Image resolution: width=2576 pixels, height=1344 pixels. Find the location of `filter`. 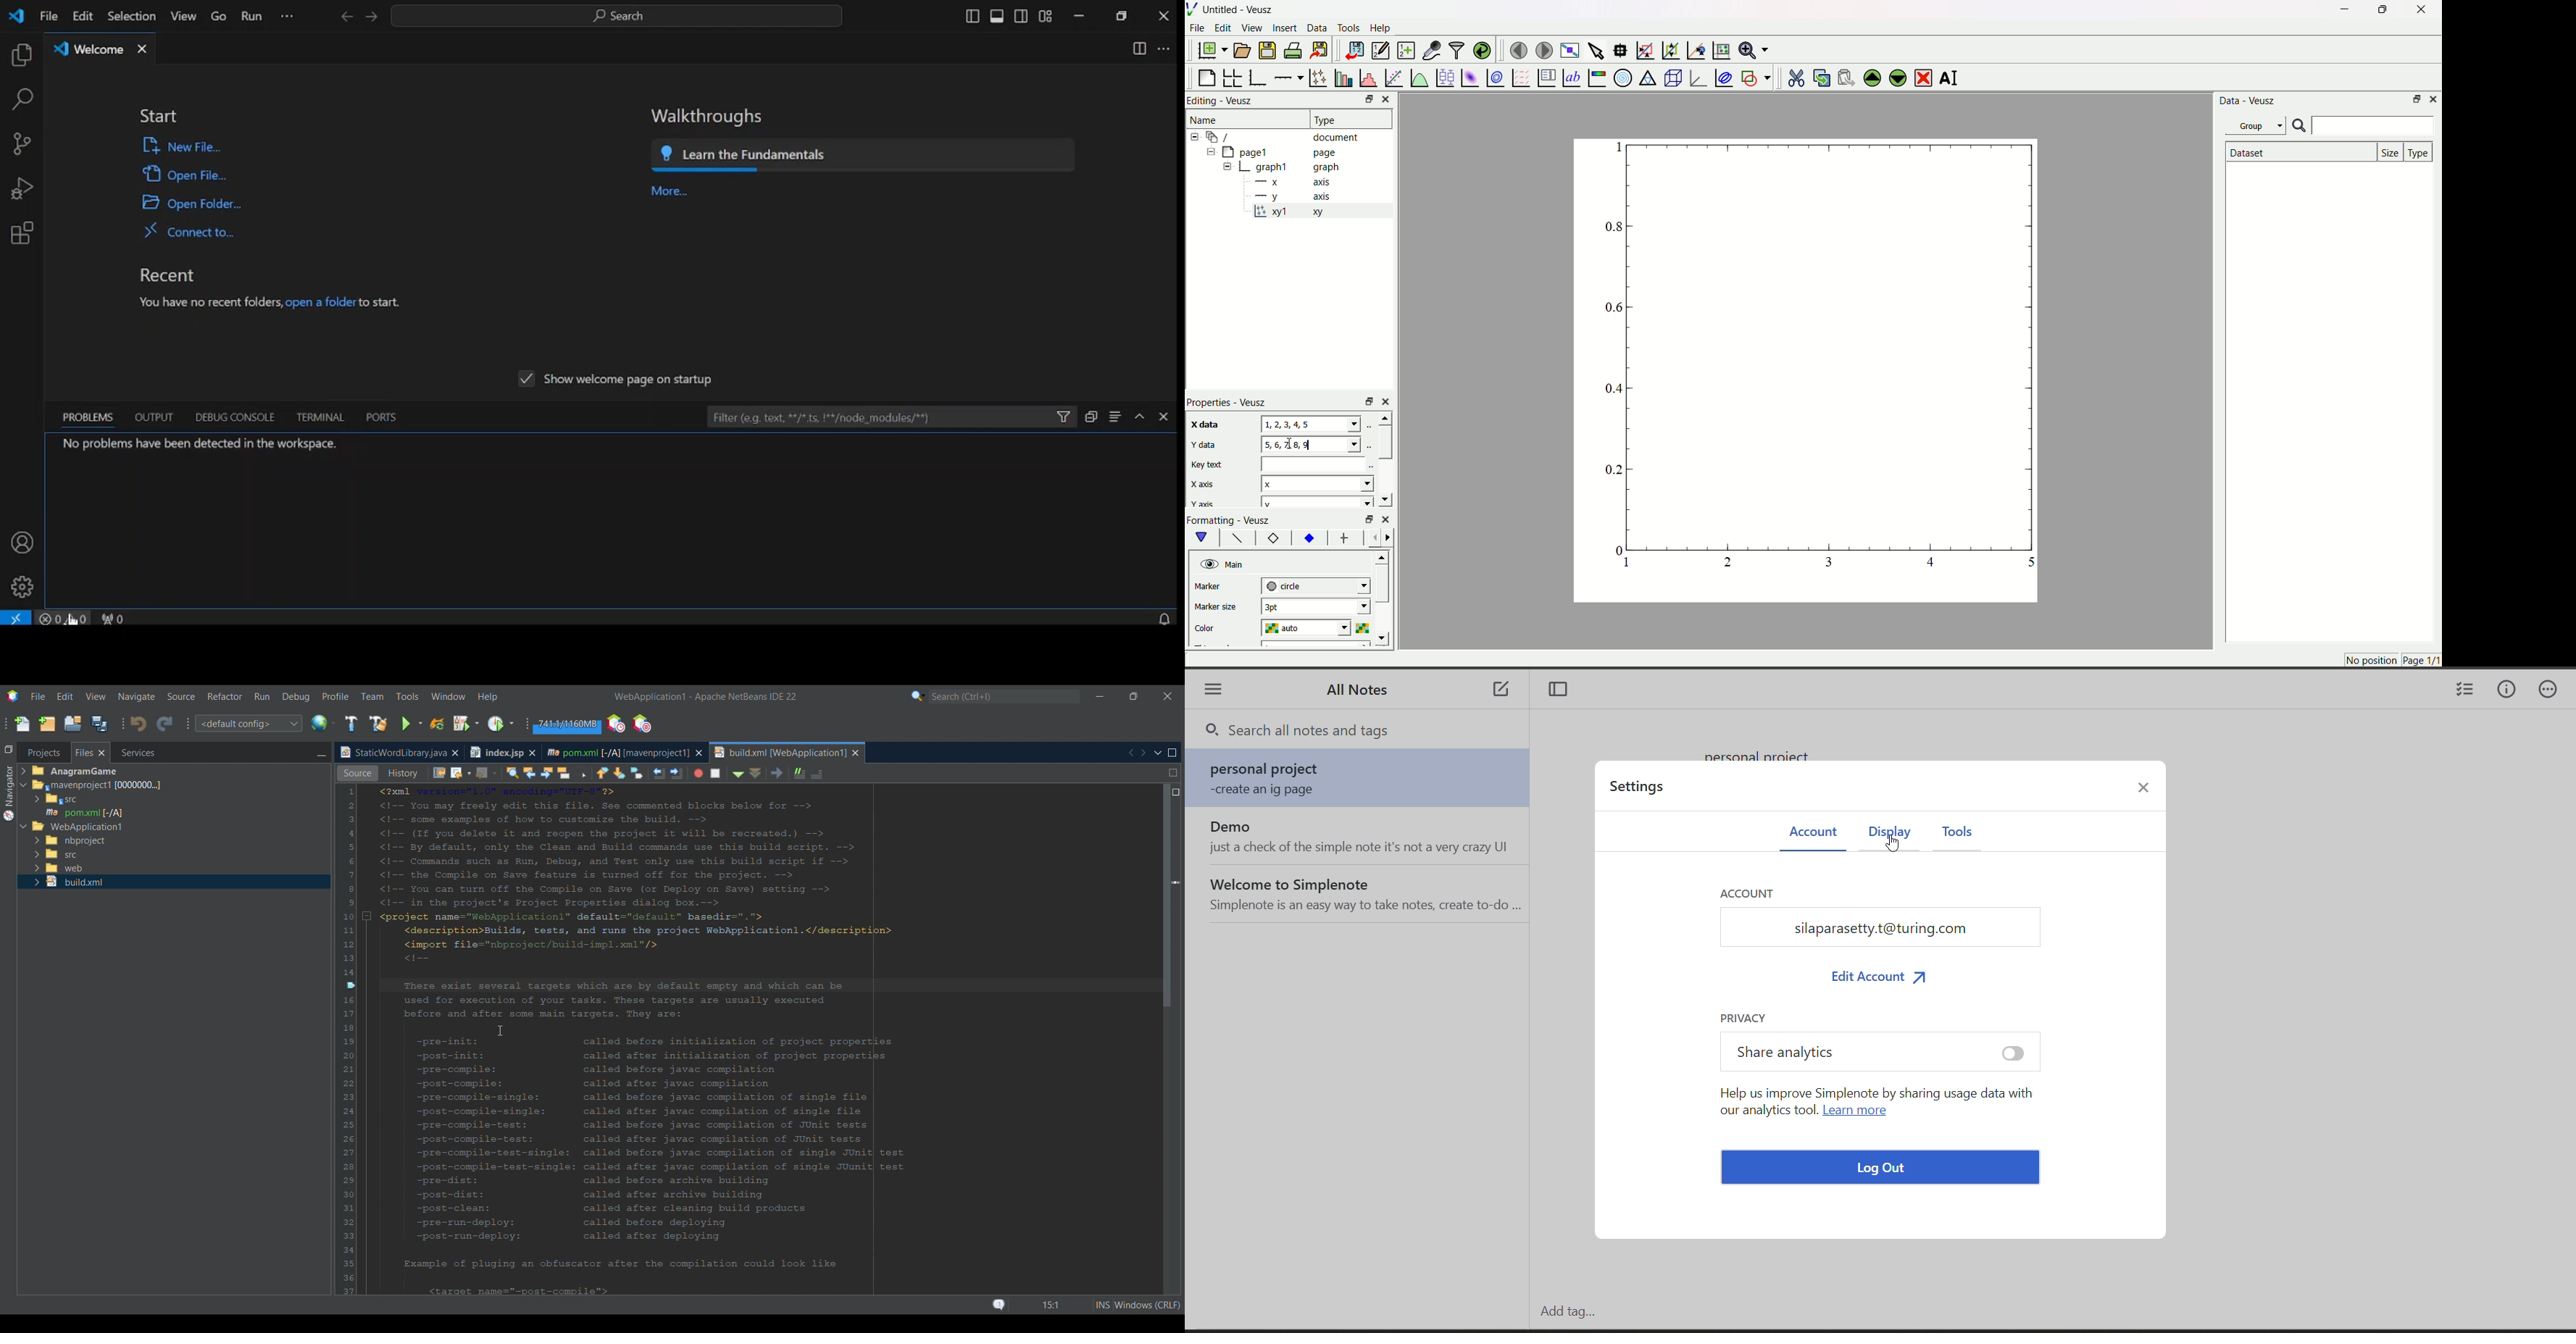

filter is located at coordinates (889, 415).